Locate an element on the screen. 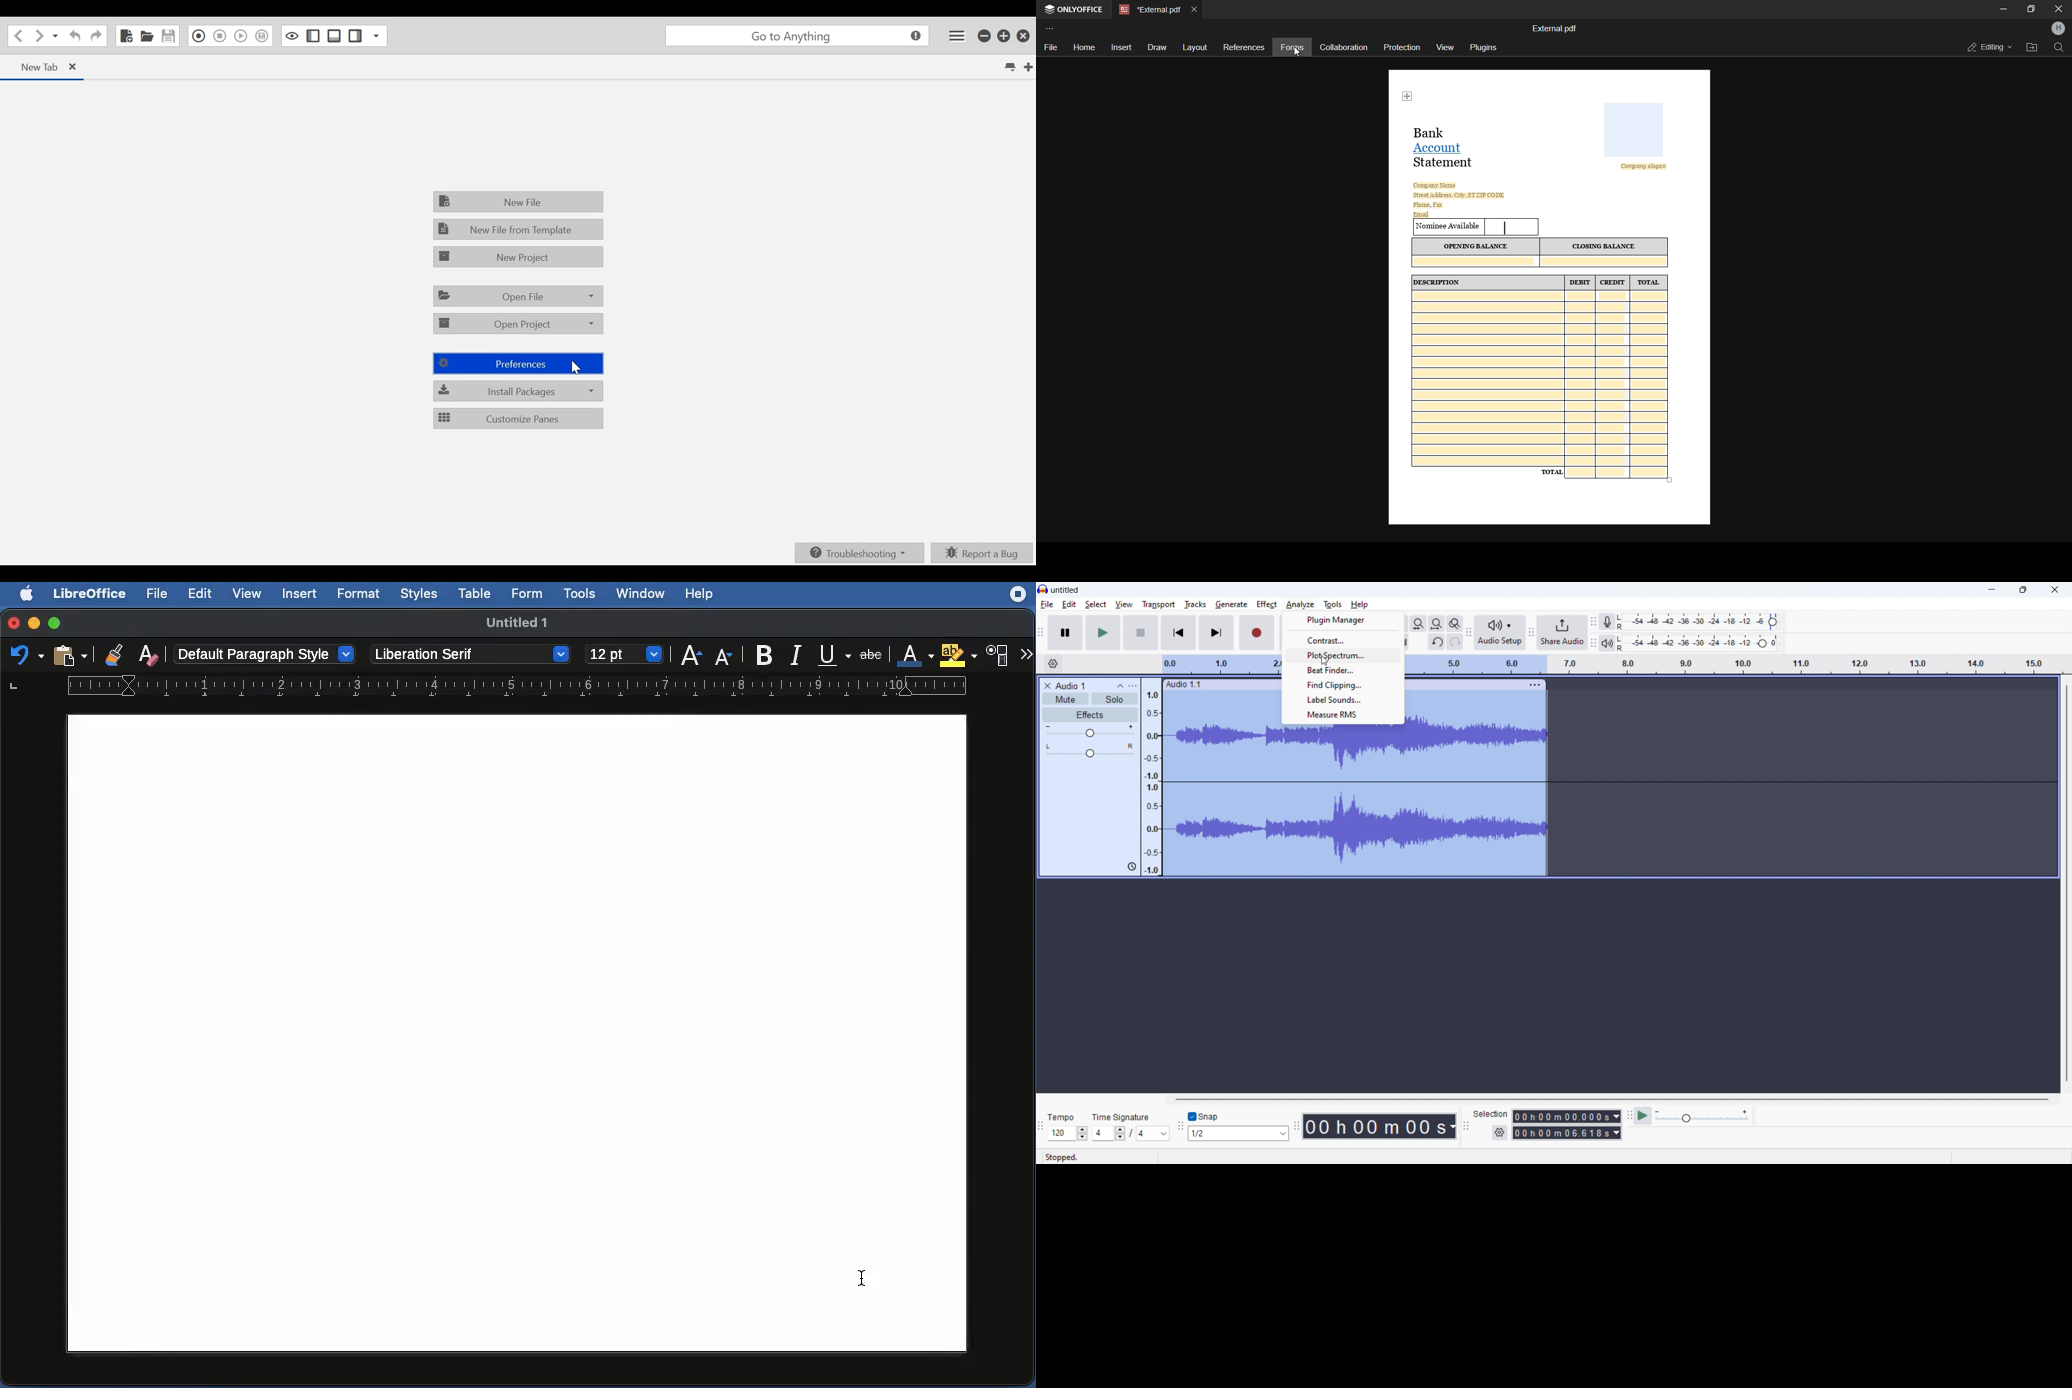 This screenshot has width=2072, height=1400. time signature toolbar is located at coordinates (1041, 1129).